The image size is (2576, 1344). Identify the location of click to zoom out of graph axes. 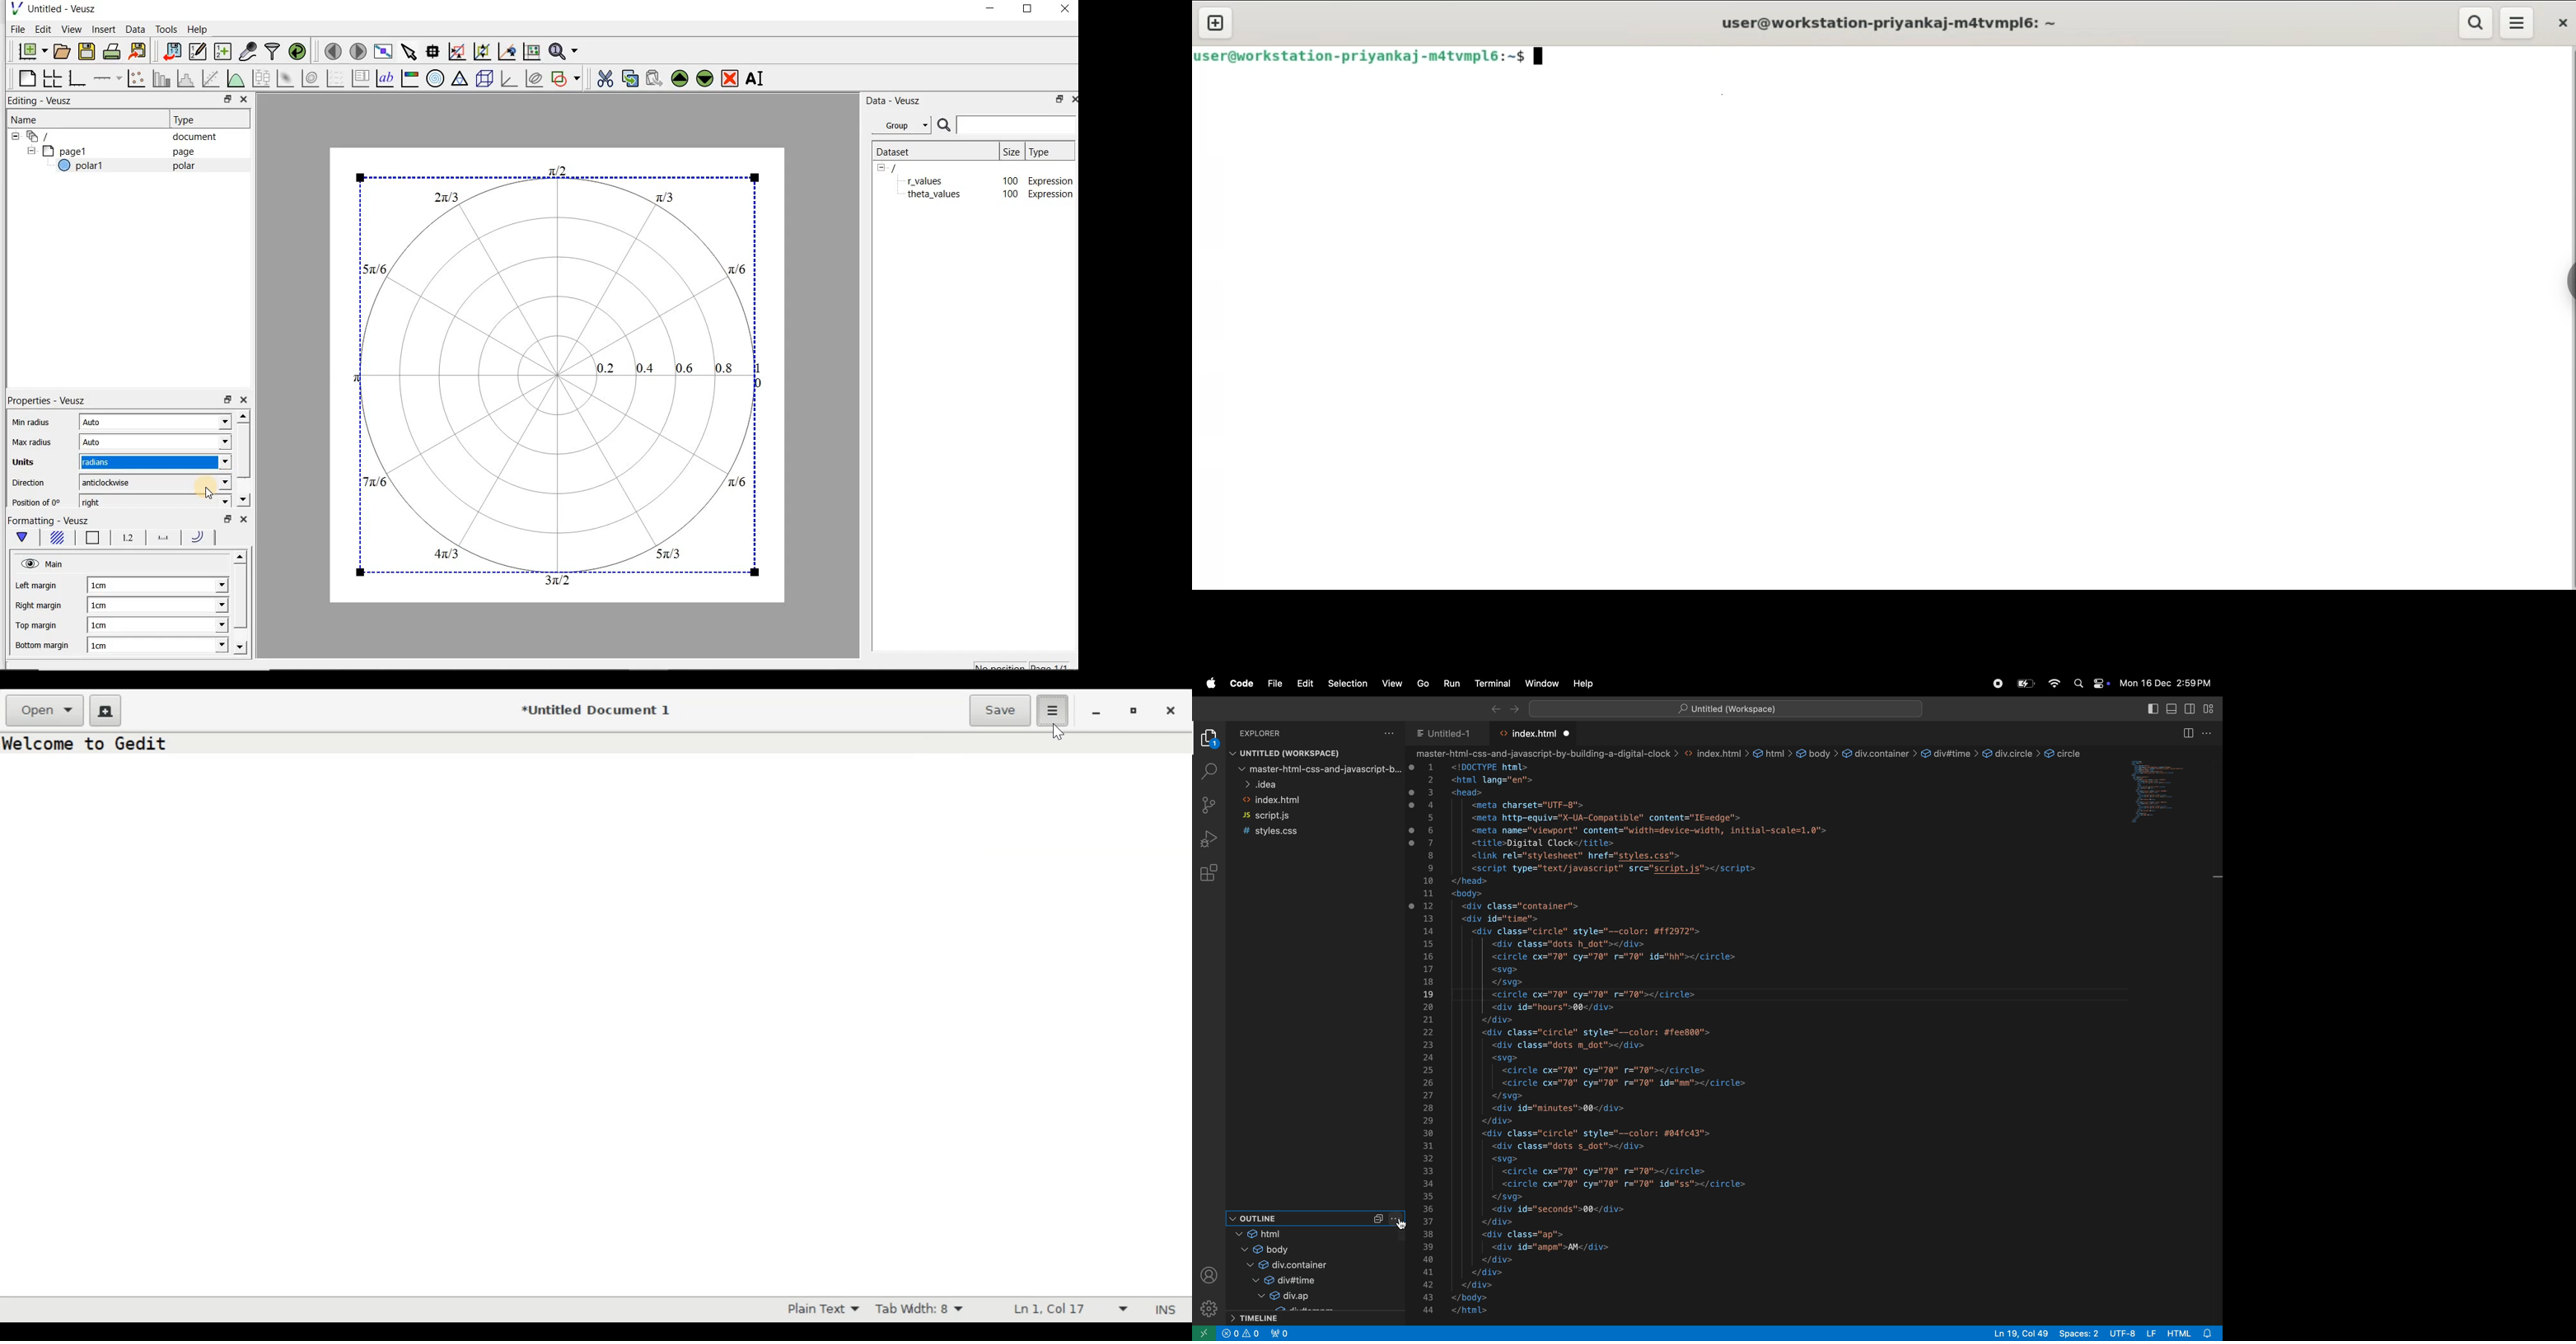
(483, 52).